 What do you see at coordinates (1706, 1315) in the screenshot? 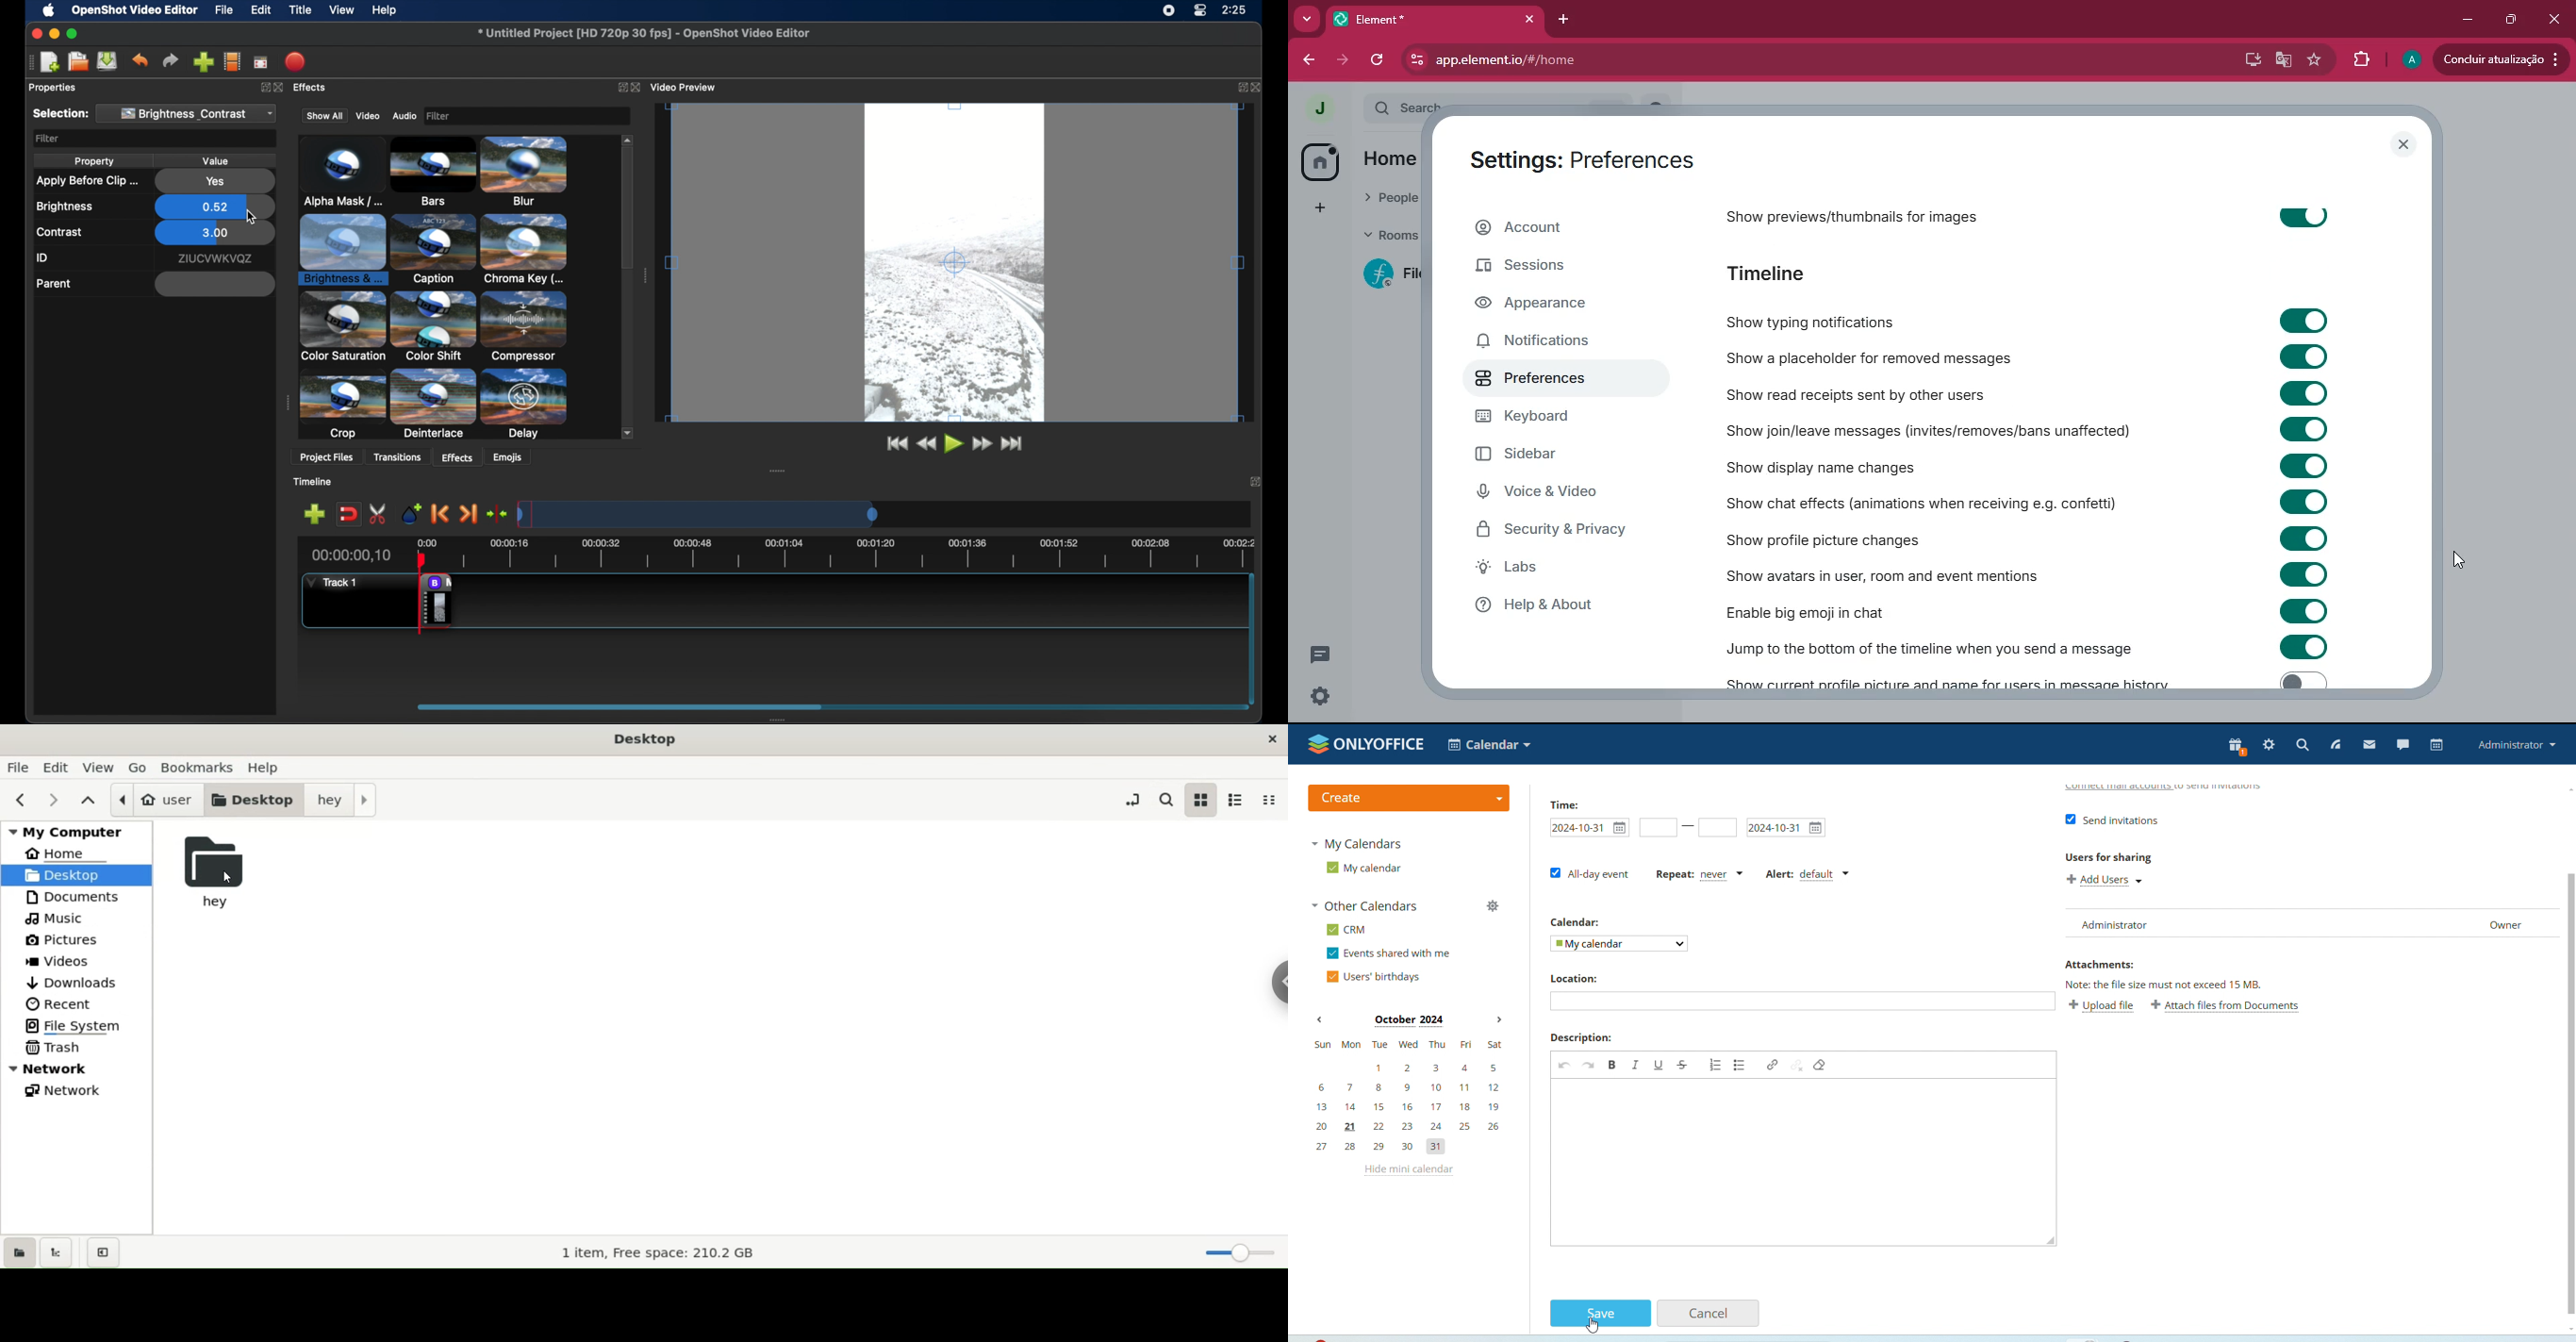
I see `cancel` at bounding box center [1706, 1315].